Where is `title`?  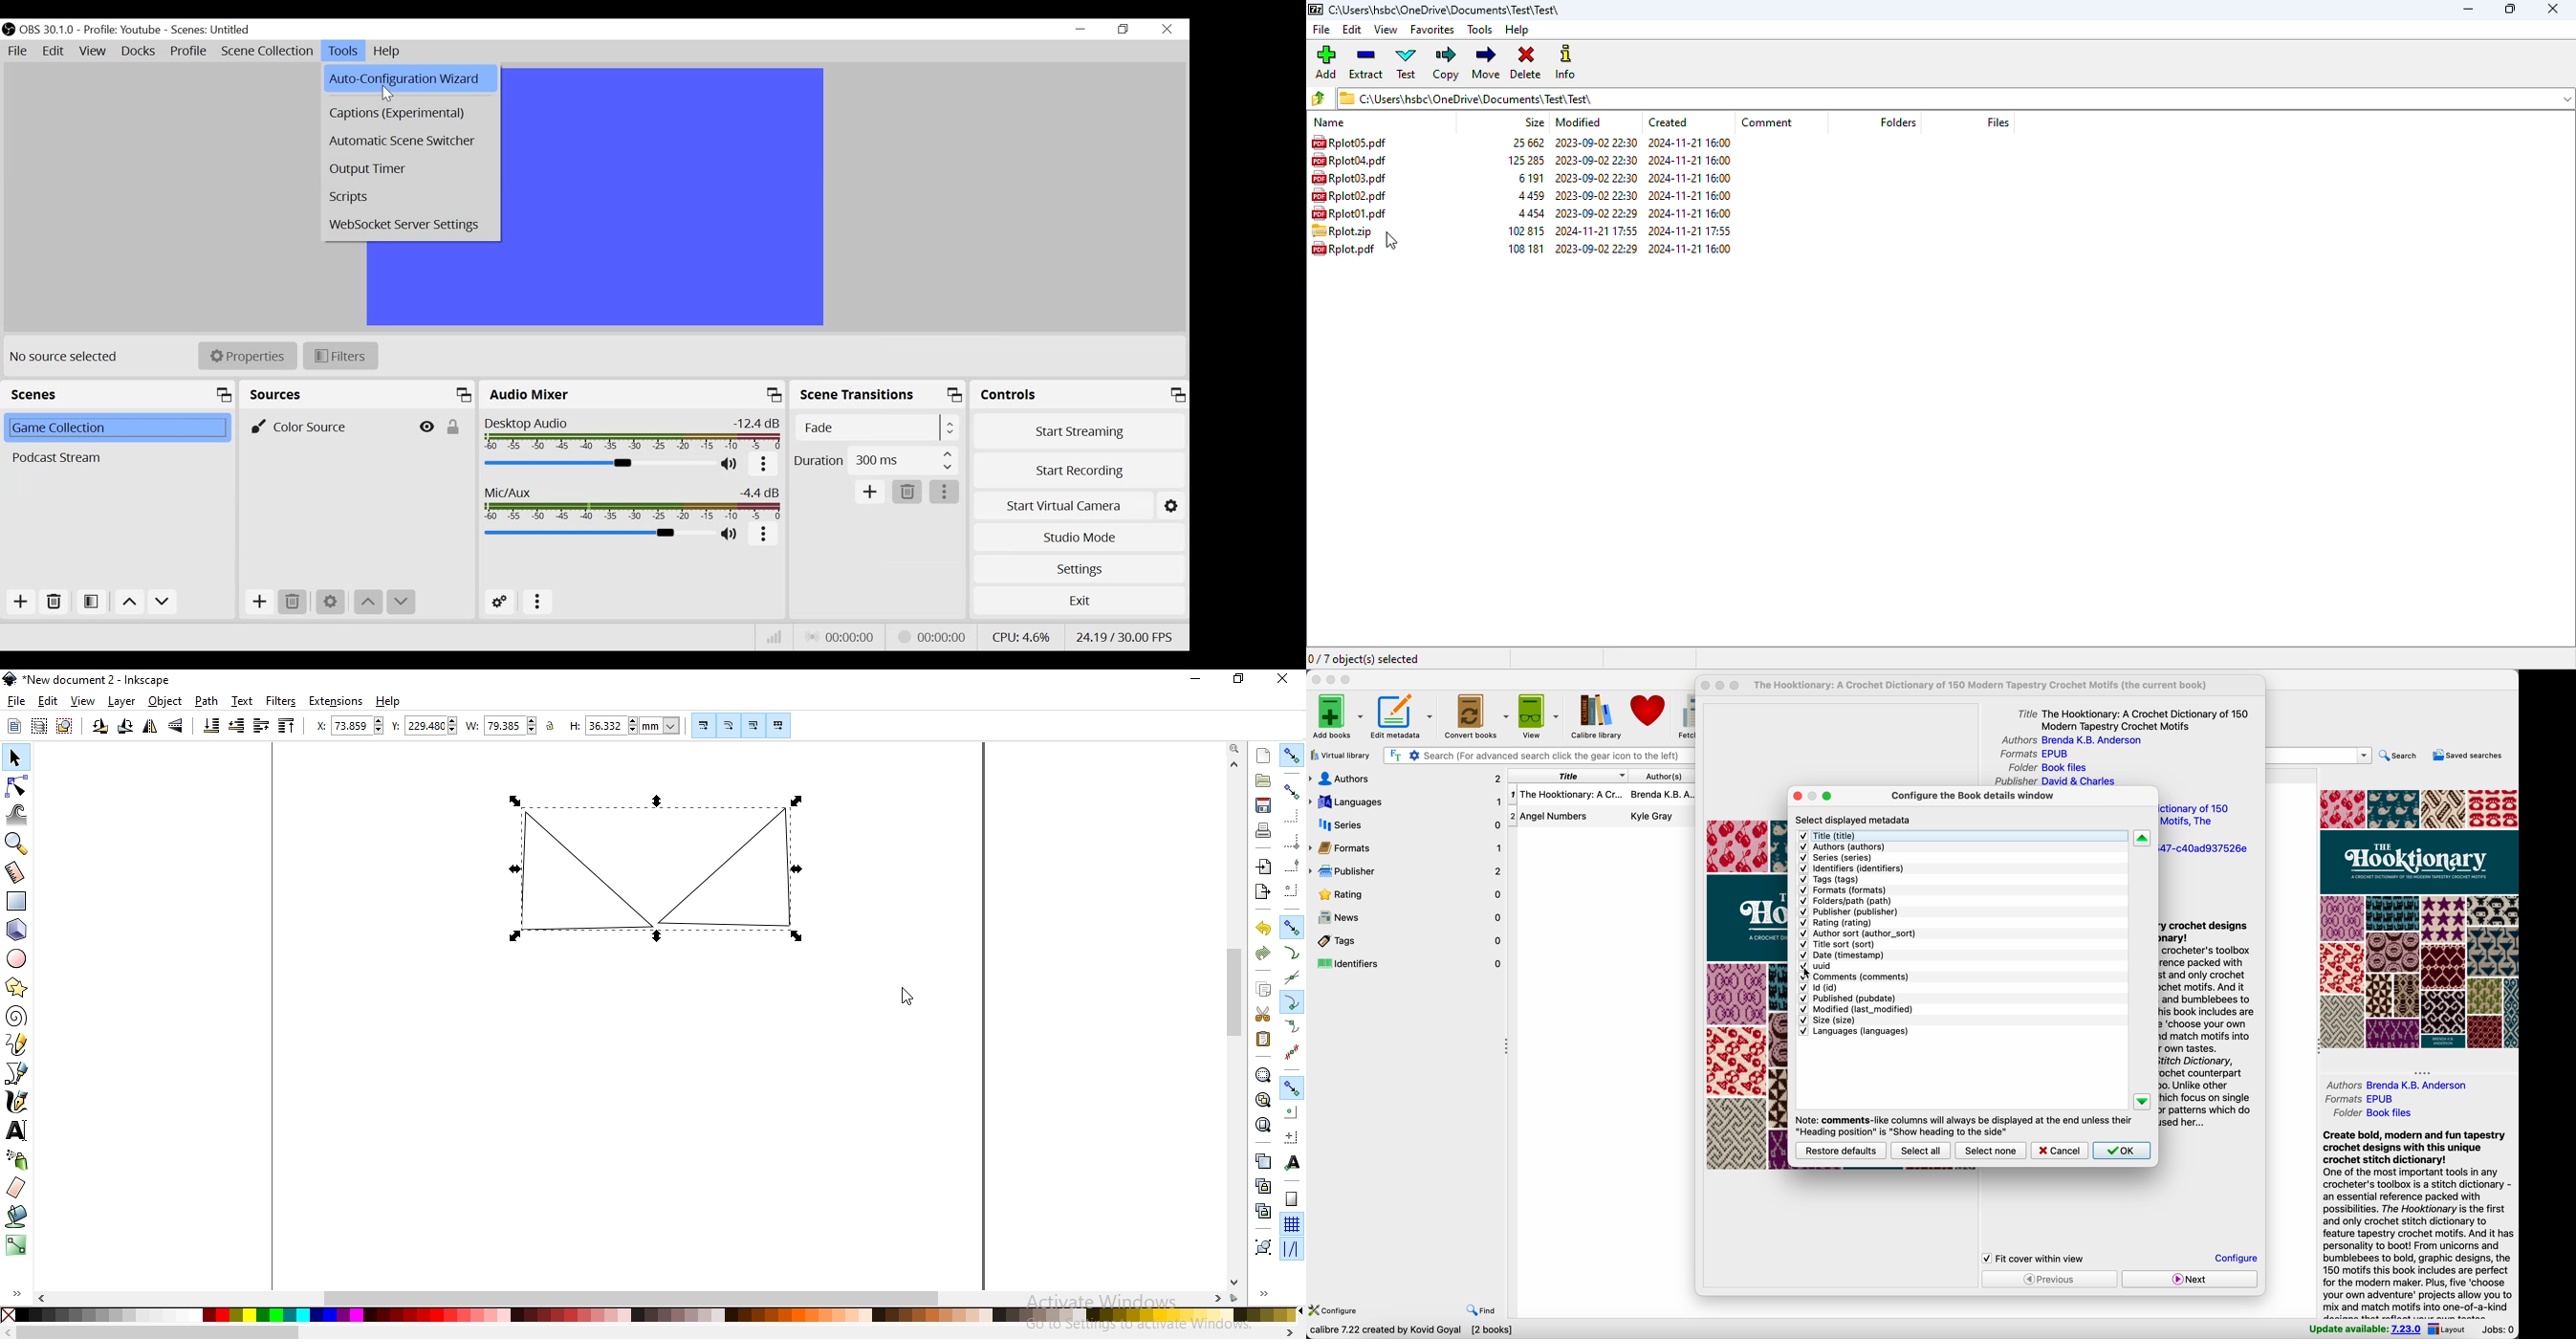 title is located at coordinates (2135, 718).